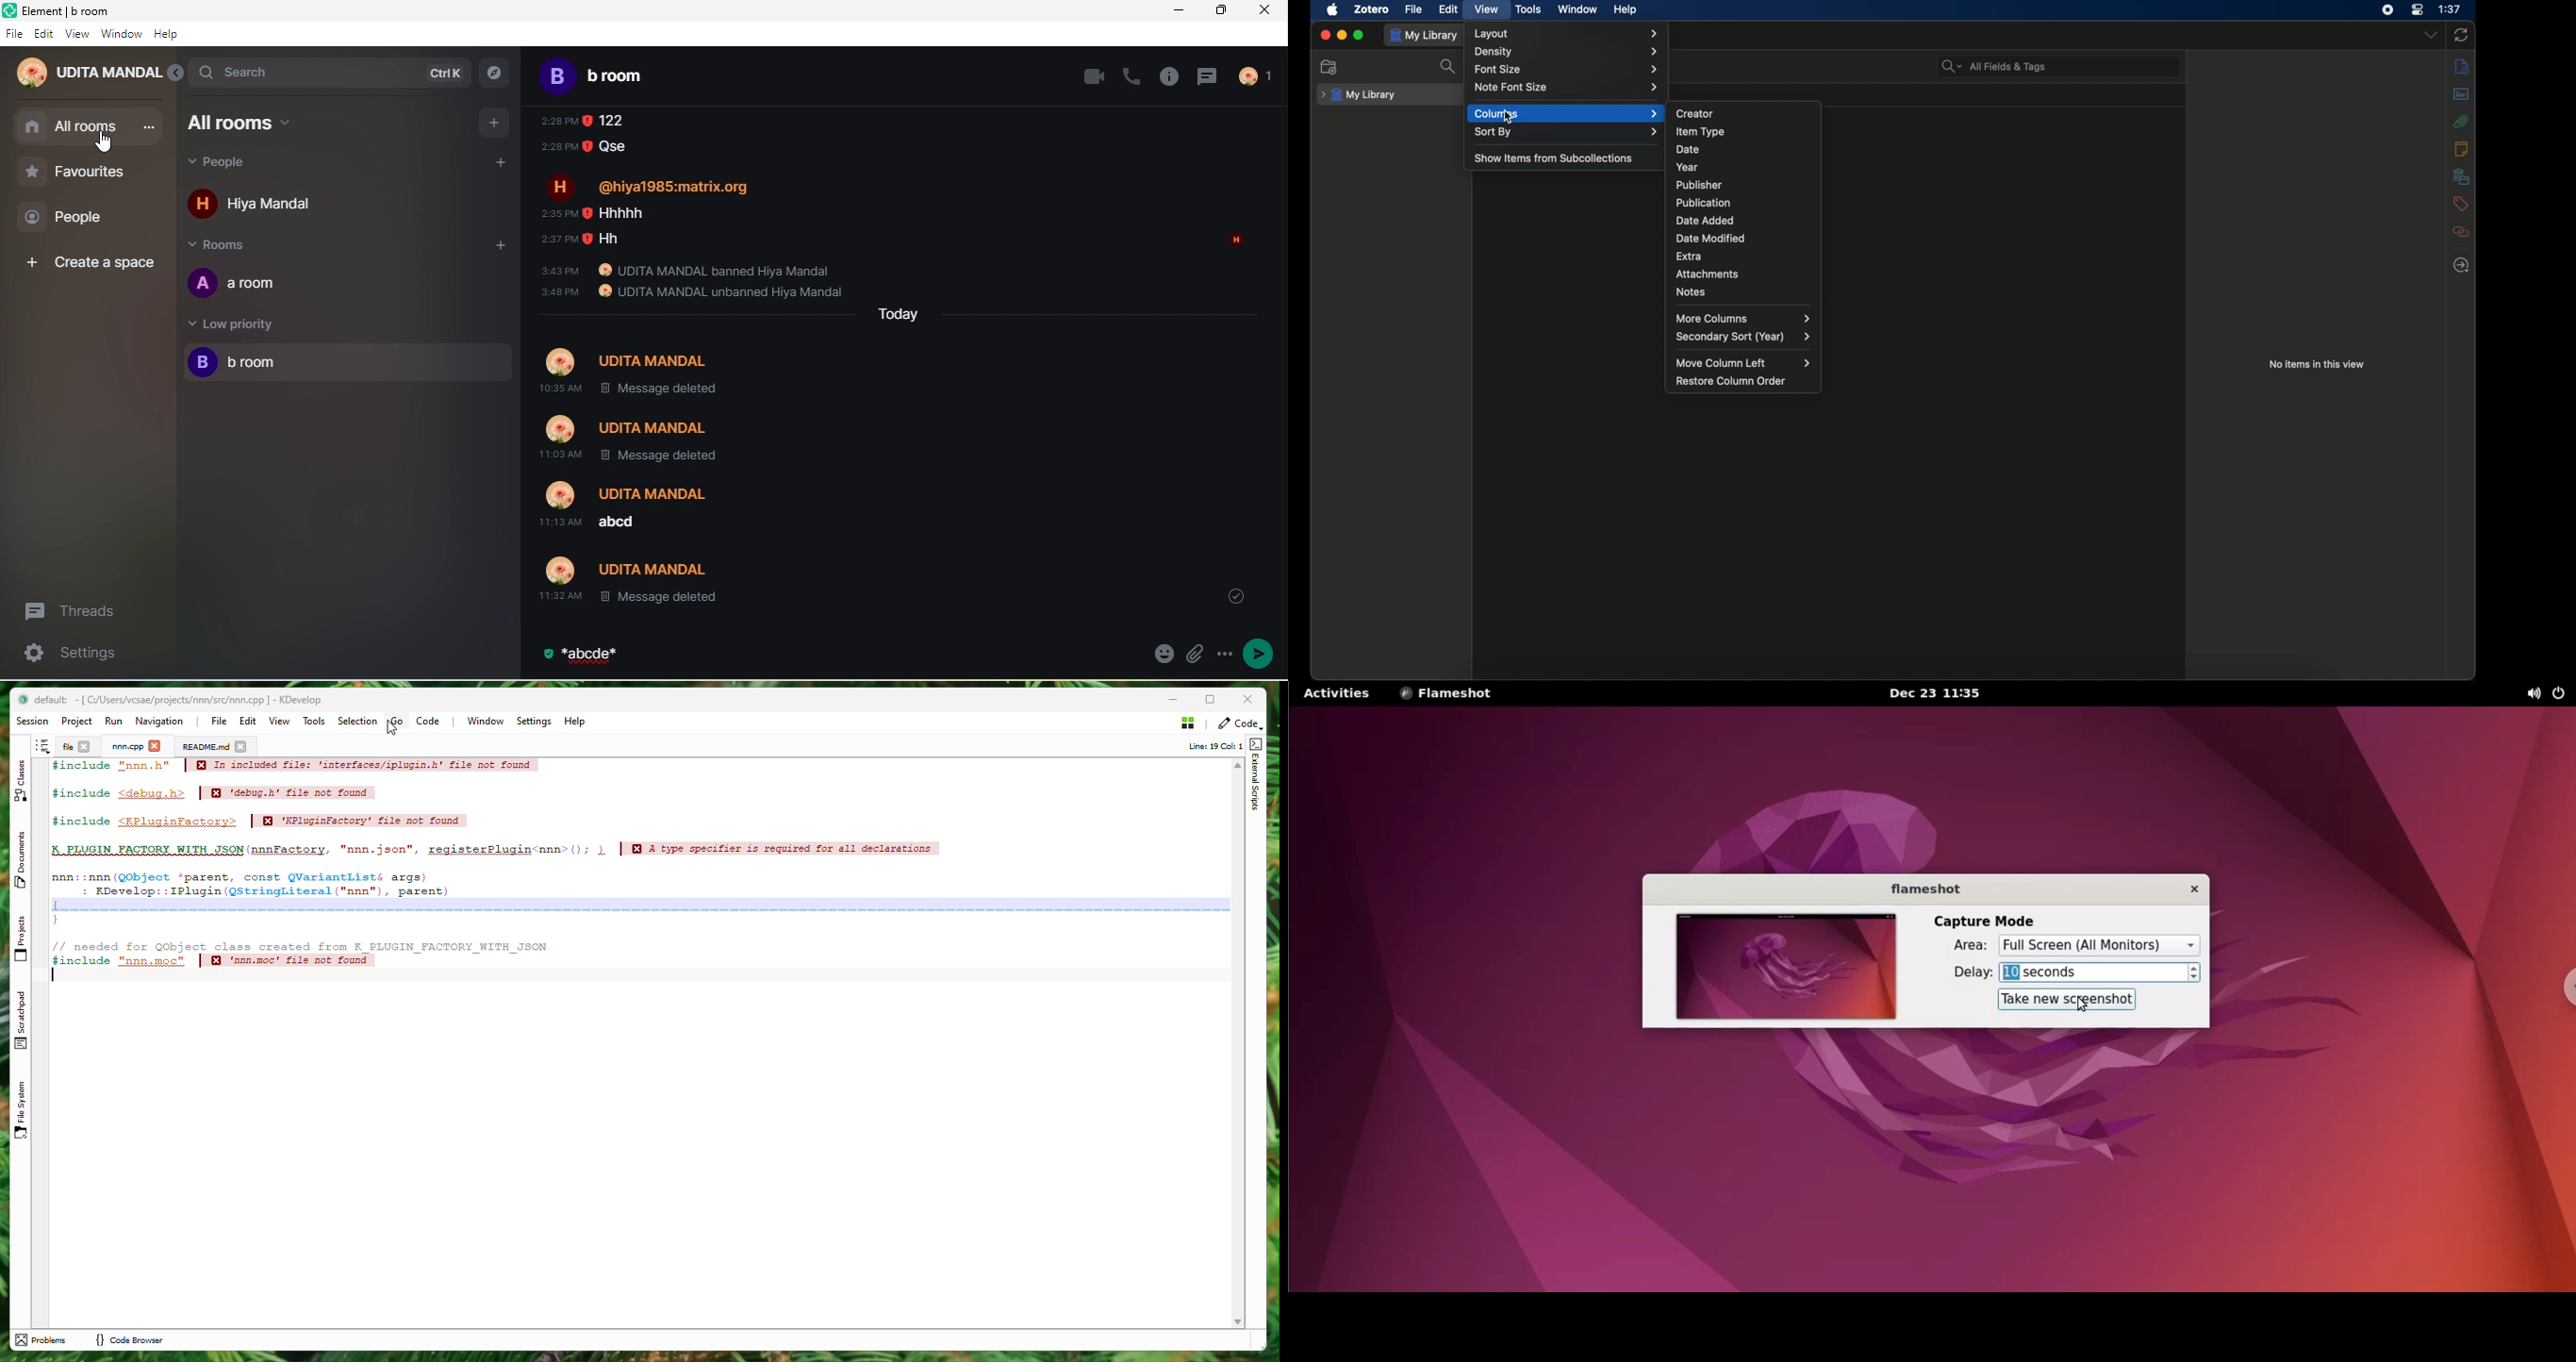  I want to click on search, so click(1449, 69).